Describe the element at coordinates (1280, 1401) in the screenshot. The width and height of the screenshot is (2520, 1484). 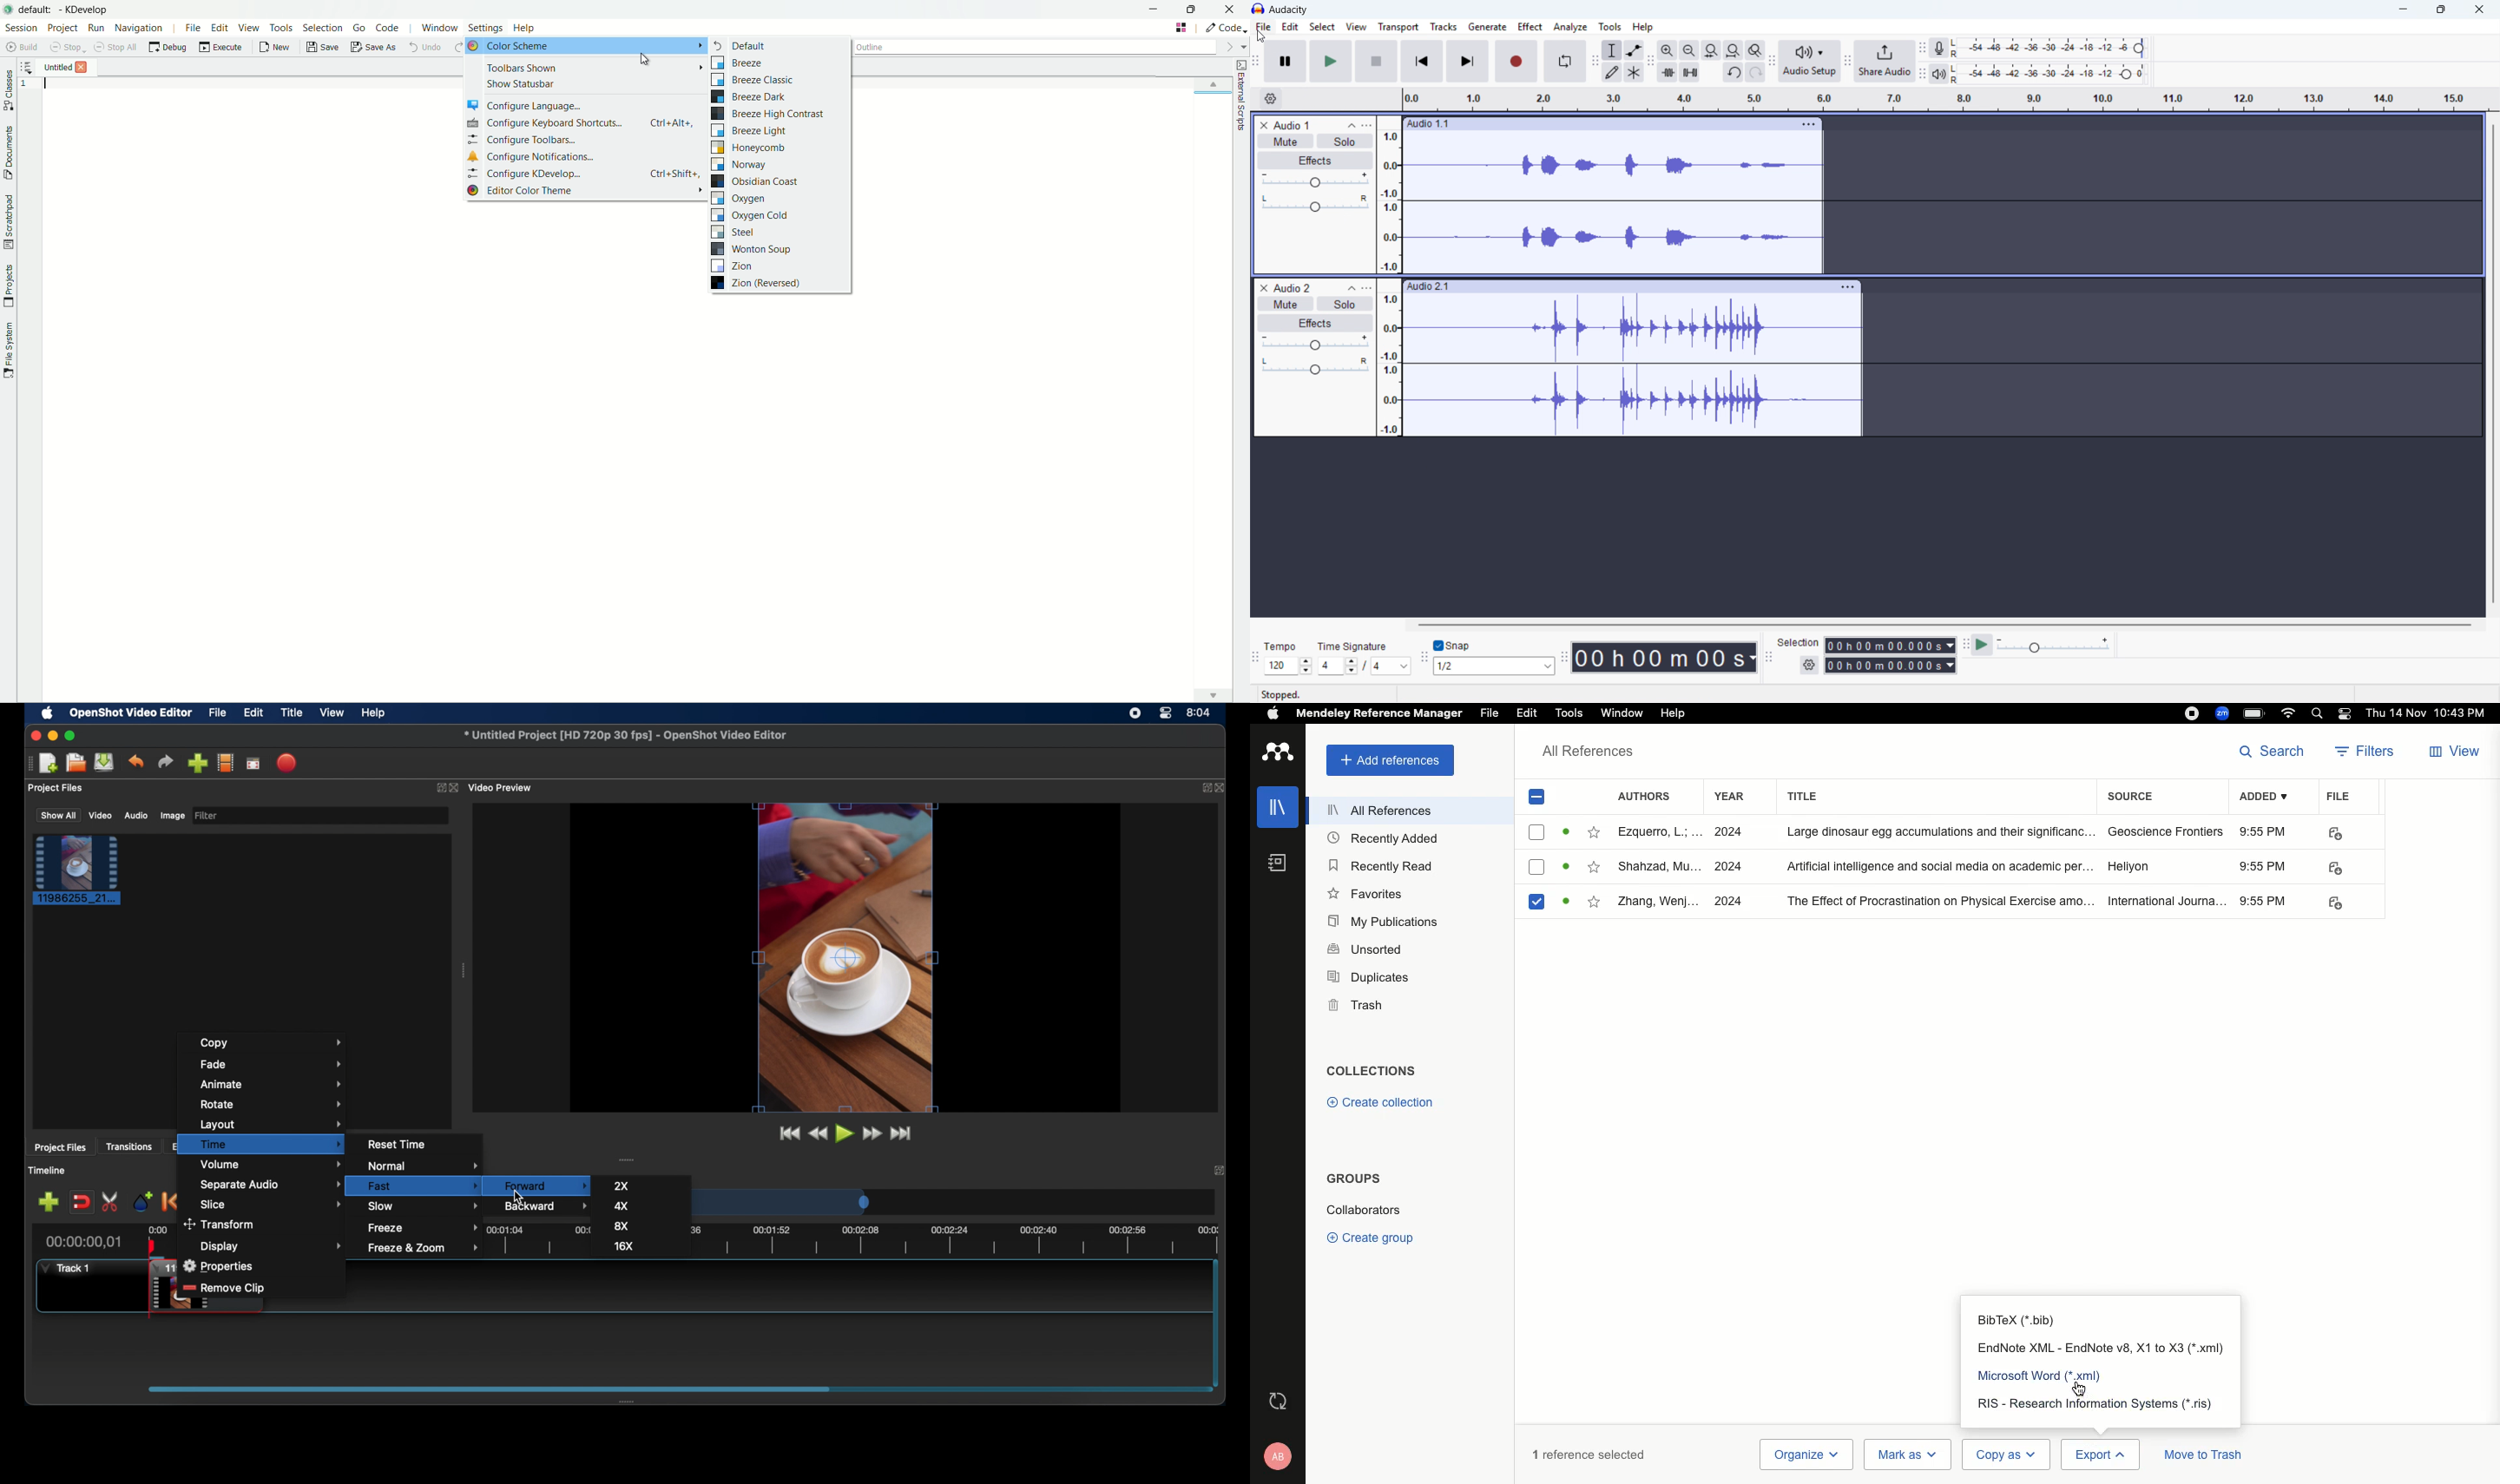
I see `Last sync` at that location.